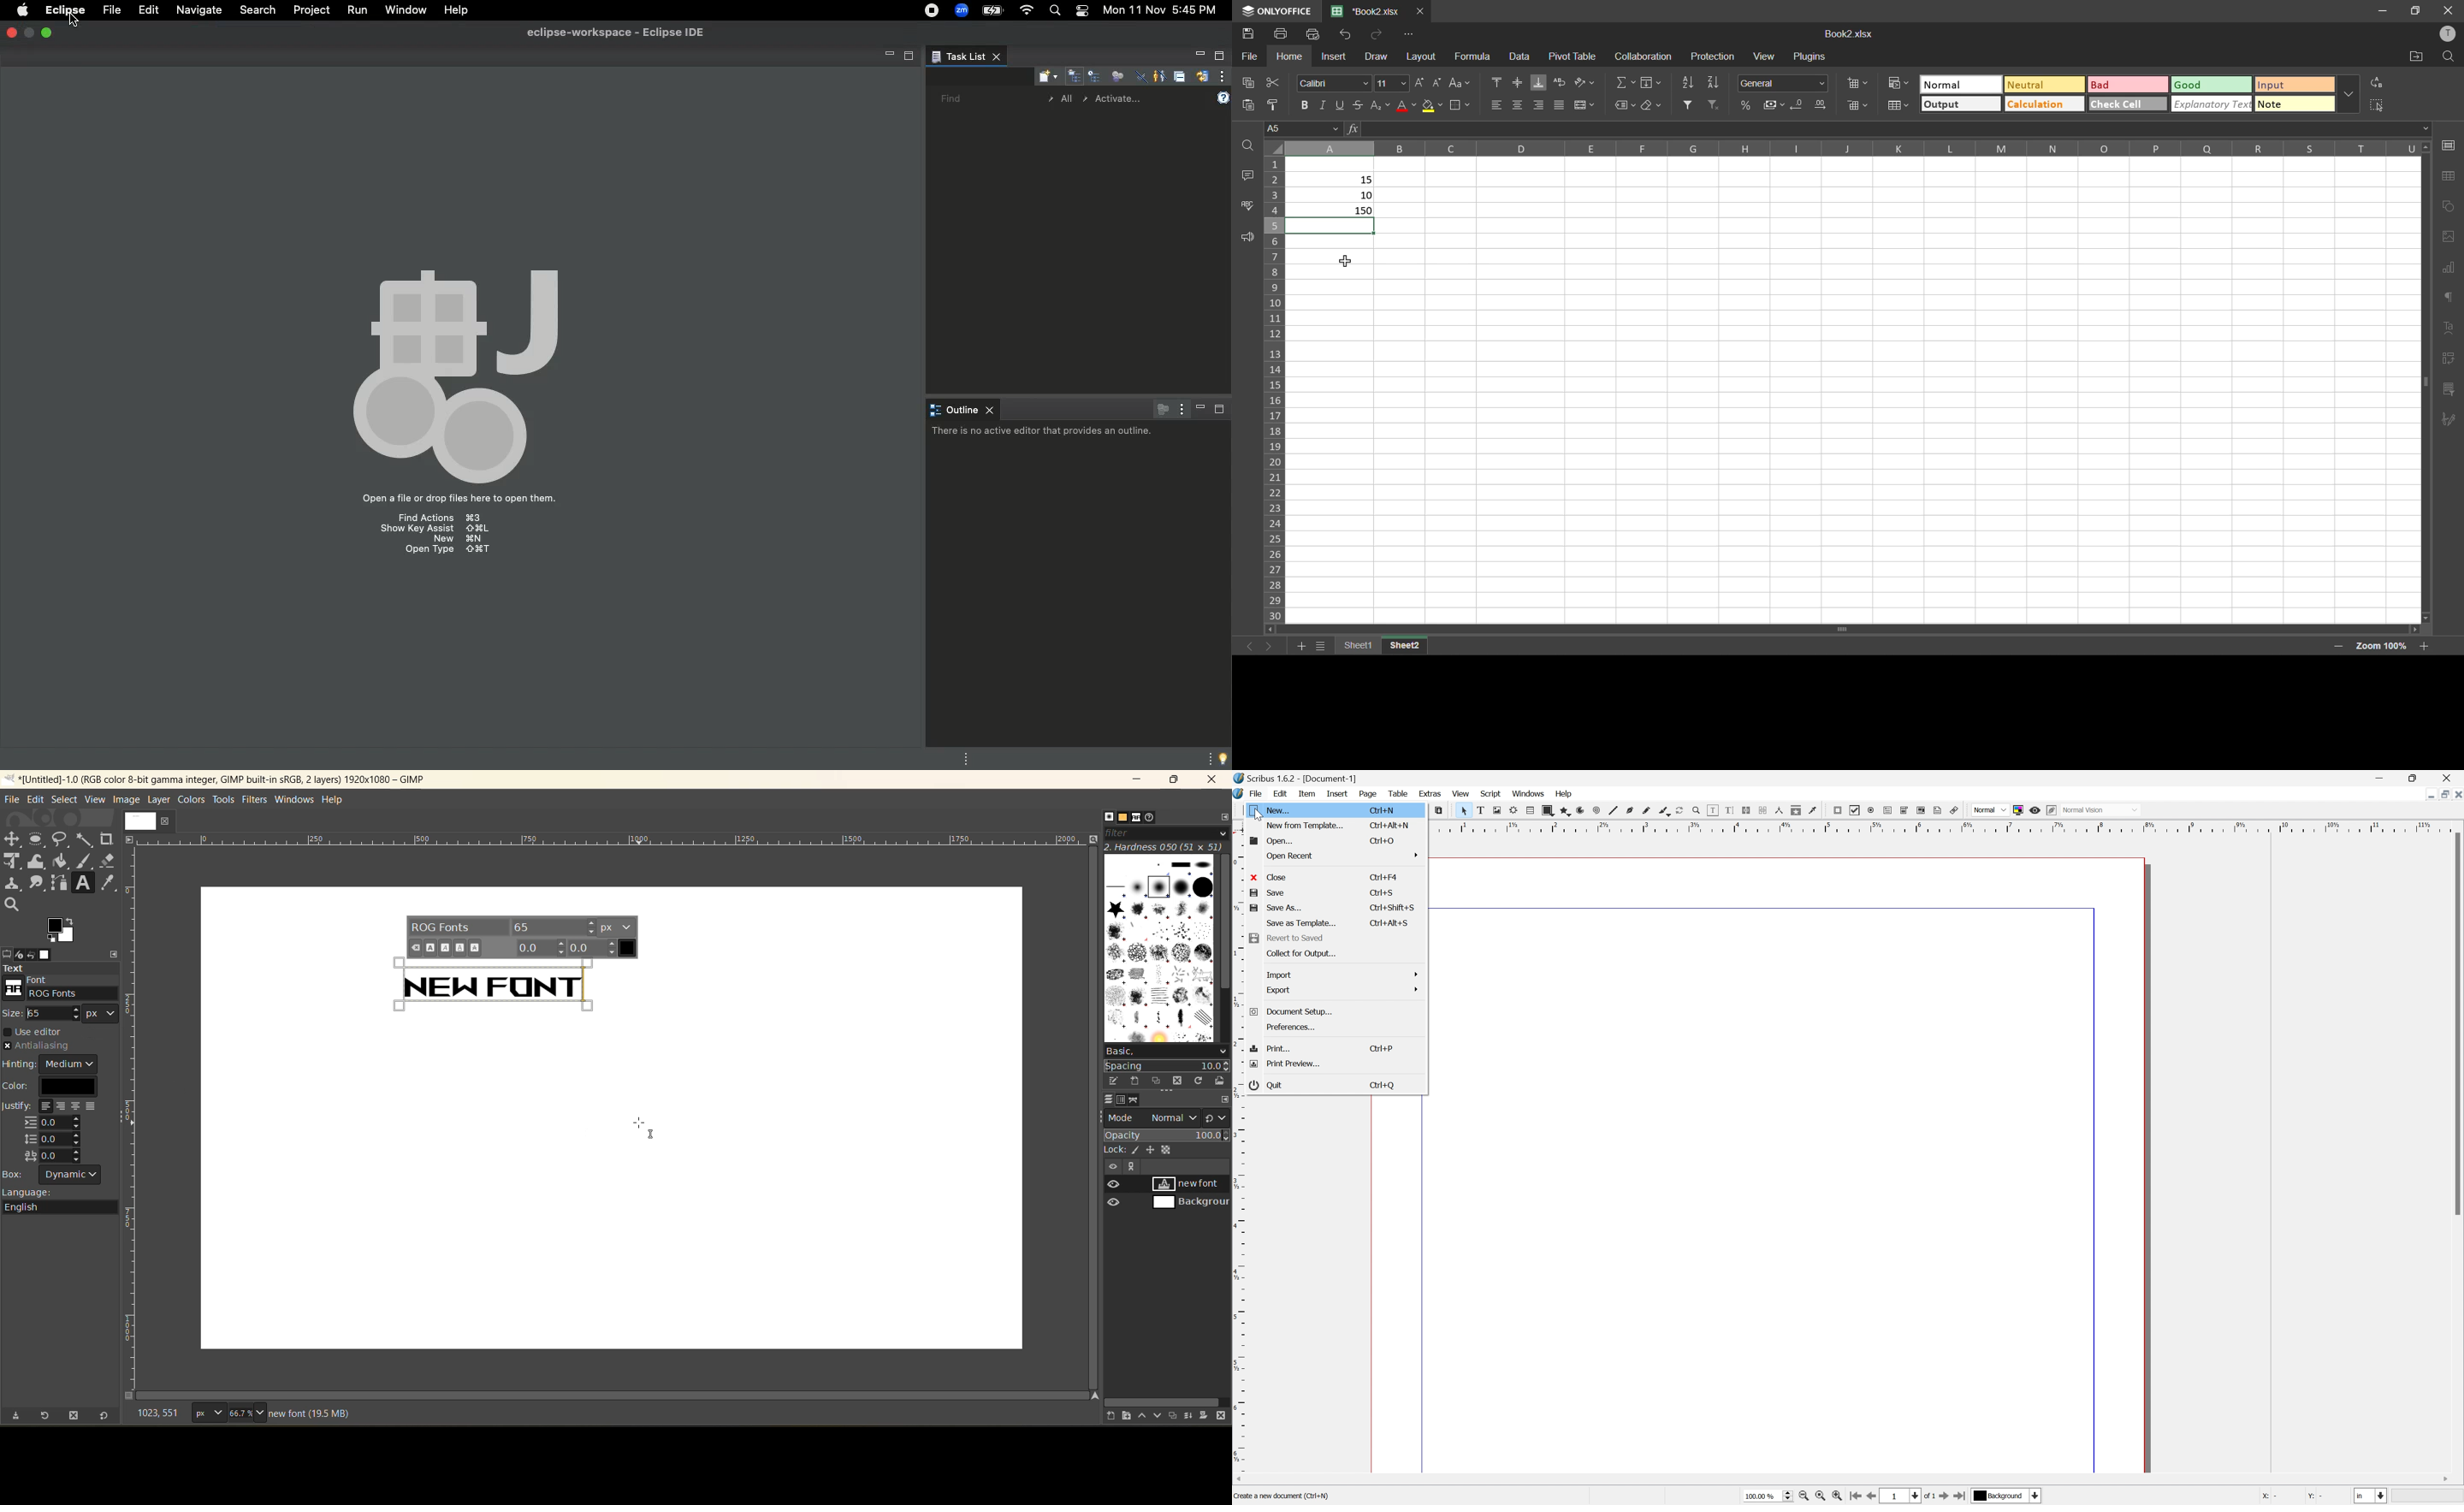 The width and height of the screenshot is (2464, 1512). Describe the element at coordinates (46, 1416) in the screenshot. I see `restore tool preset` at that location.